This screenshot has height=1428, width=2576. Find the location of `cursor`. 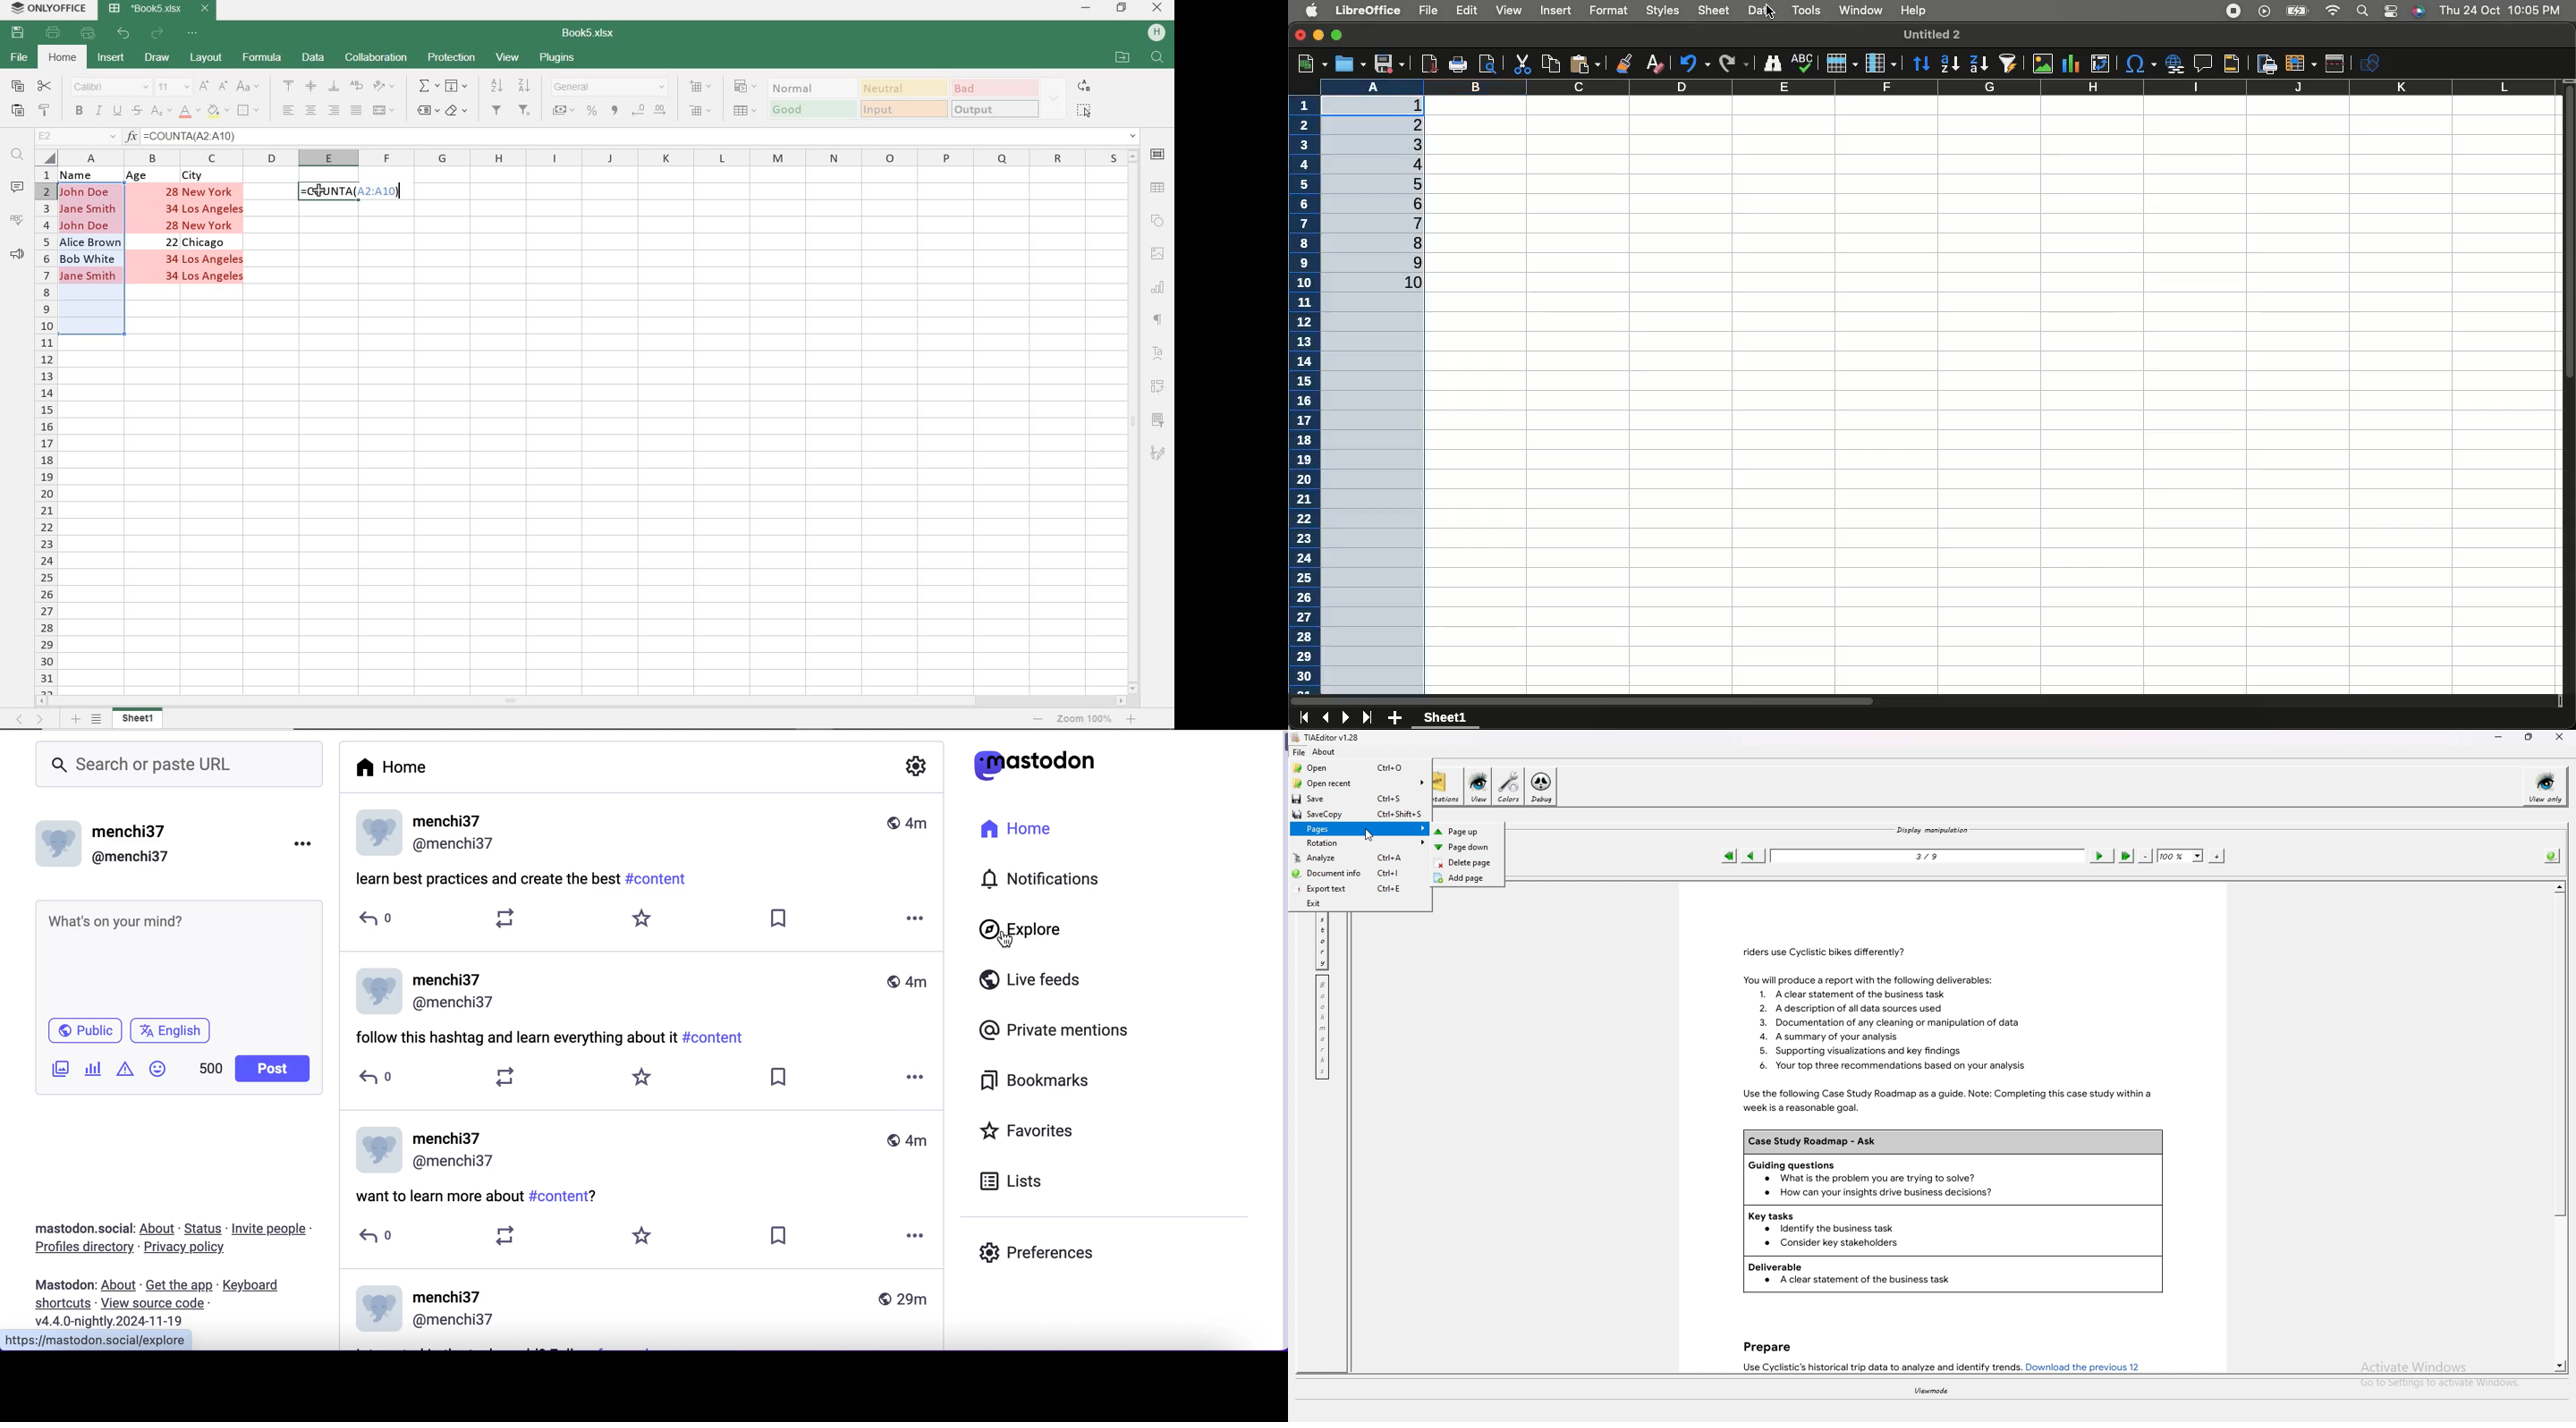

cursor is located at coordinates (1001, 939).